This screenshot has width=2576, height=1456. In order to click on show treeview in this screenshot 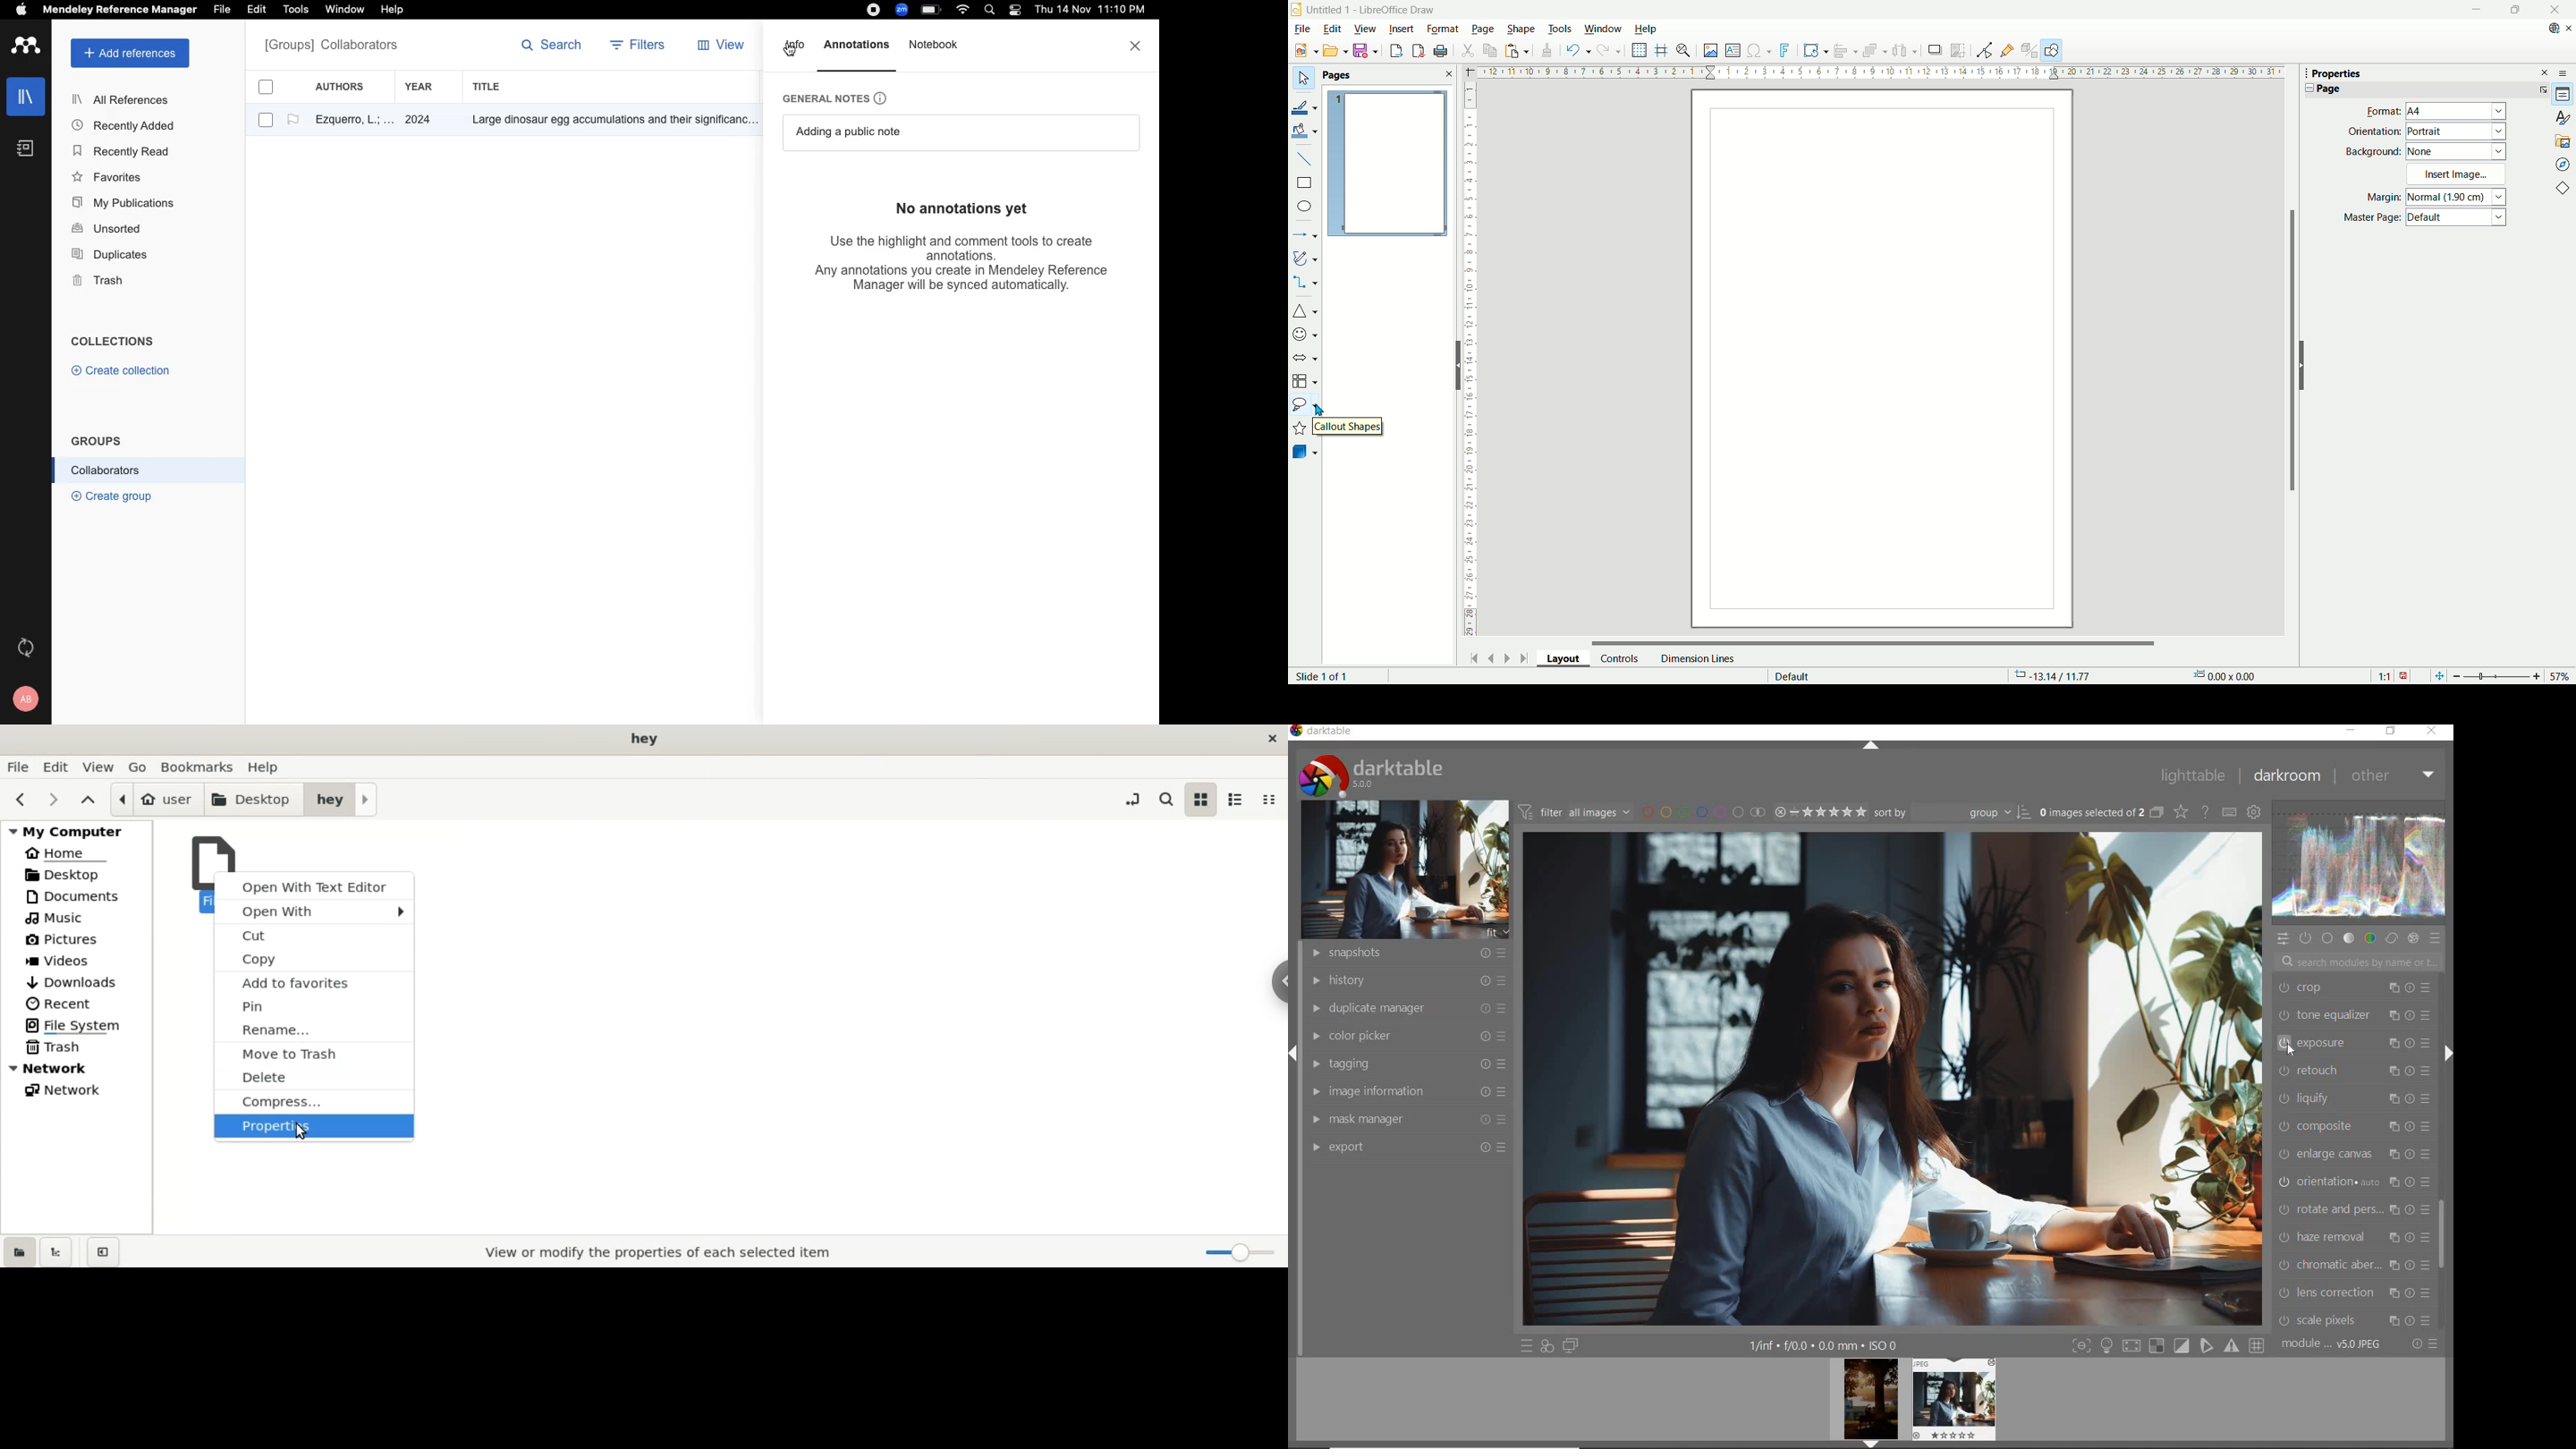, I will do `click(60, 1252)`.